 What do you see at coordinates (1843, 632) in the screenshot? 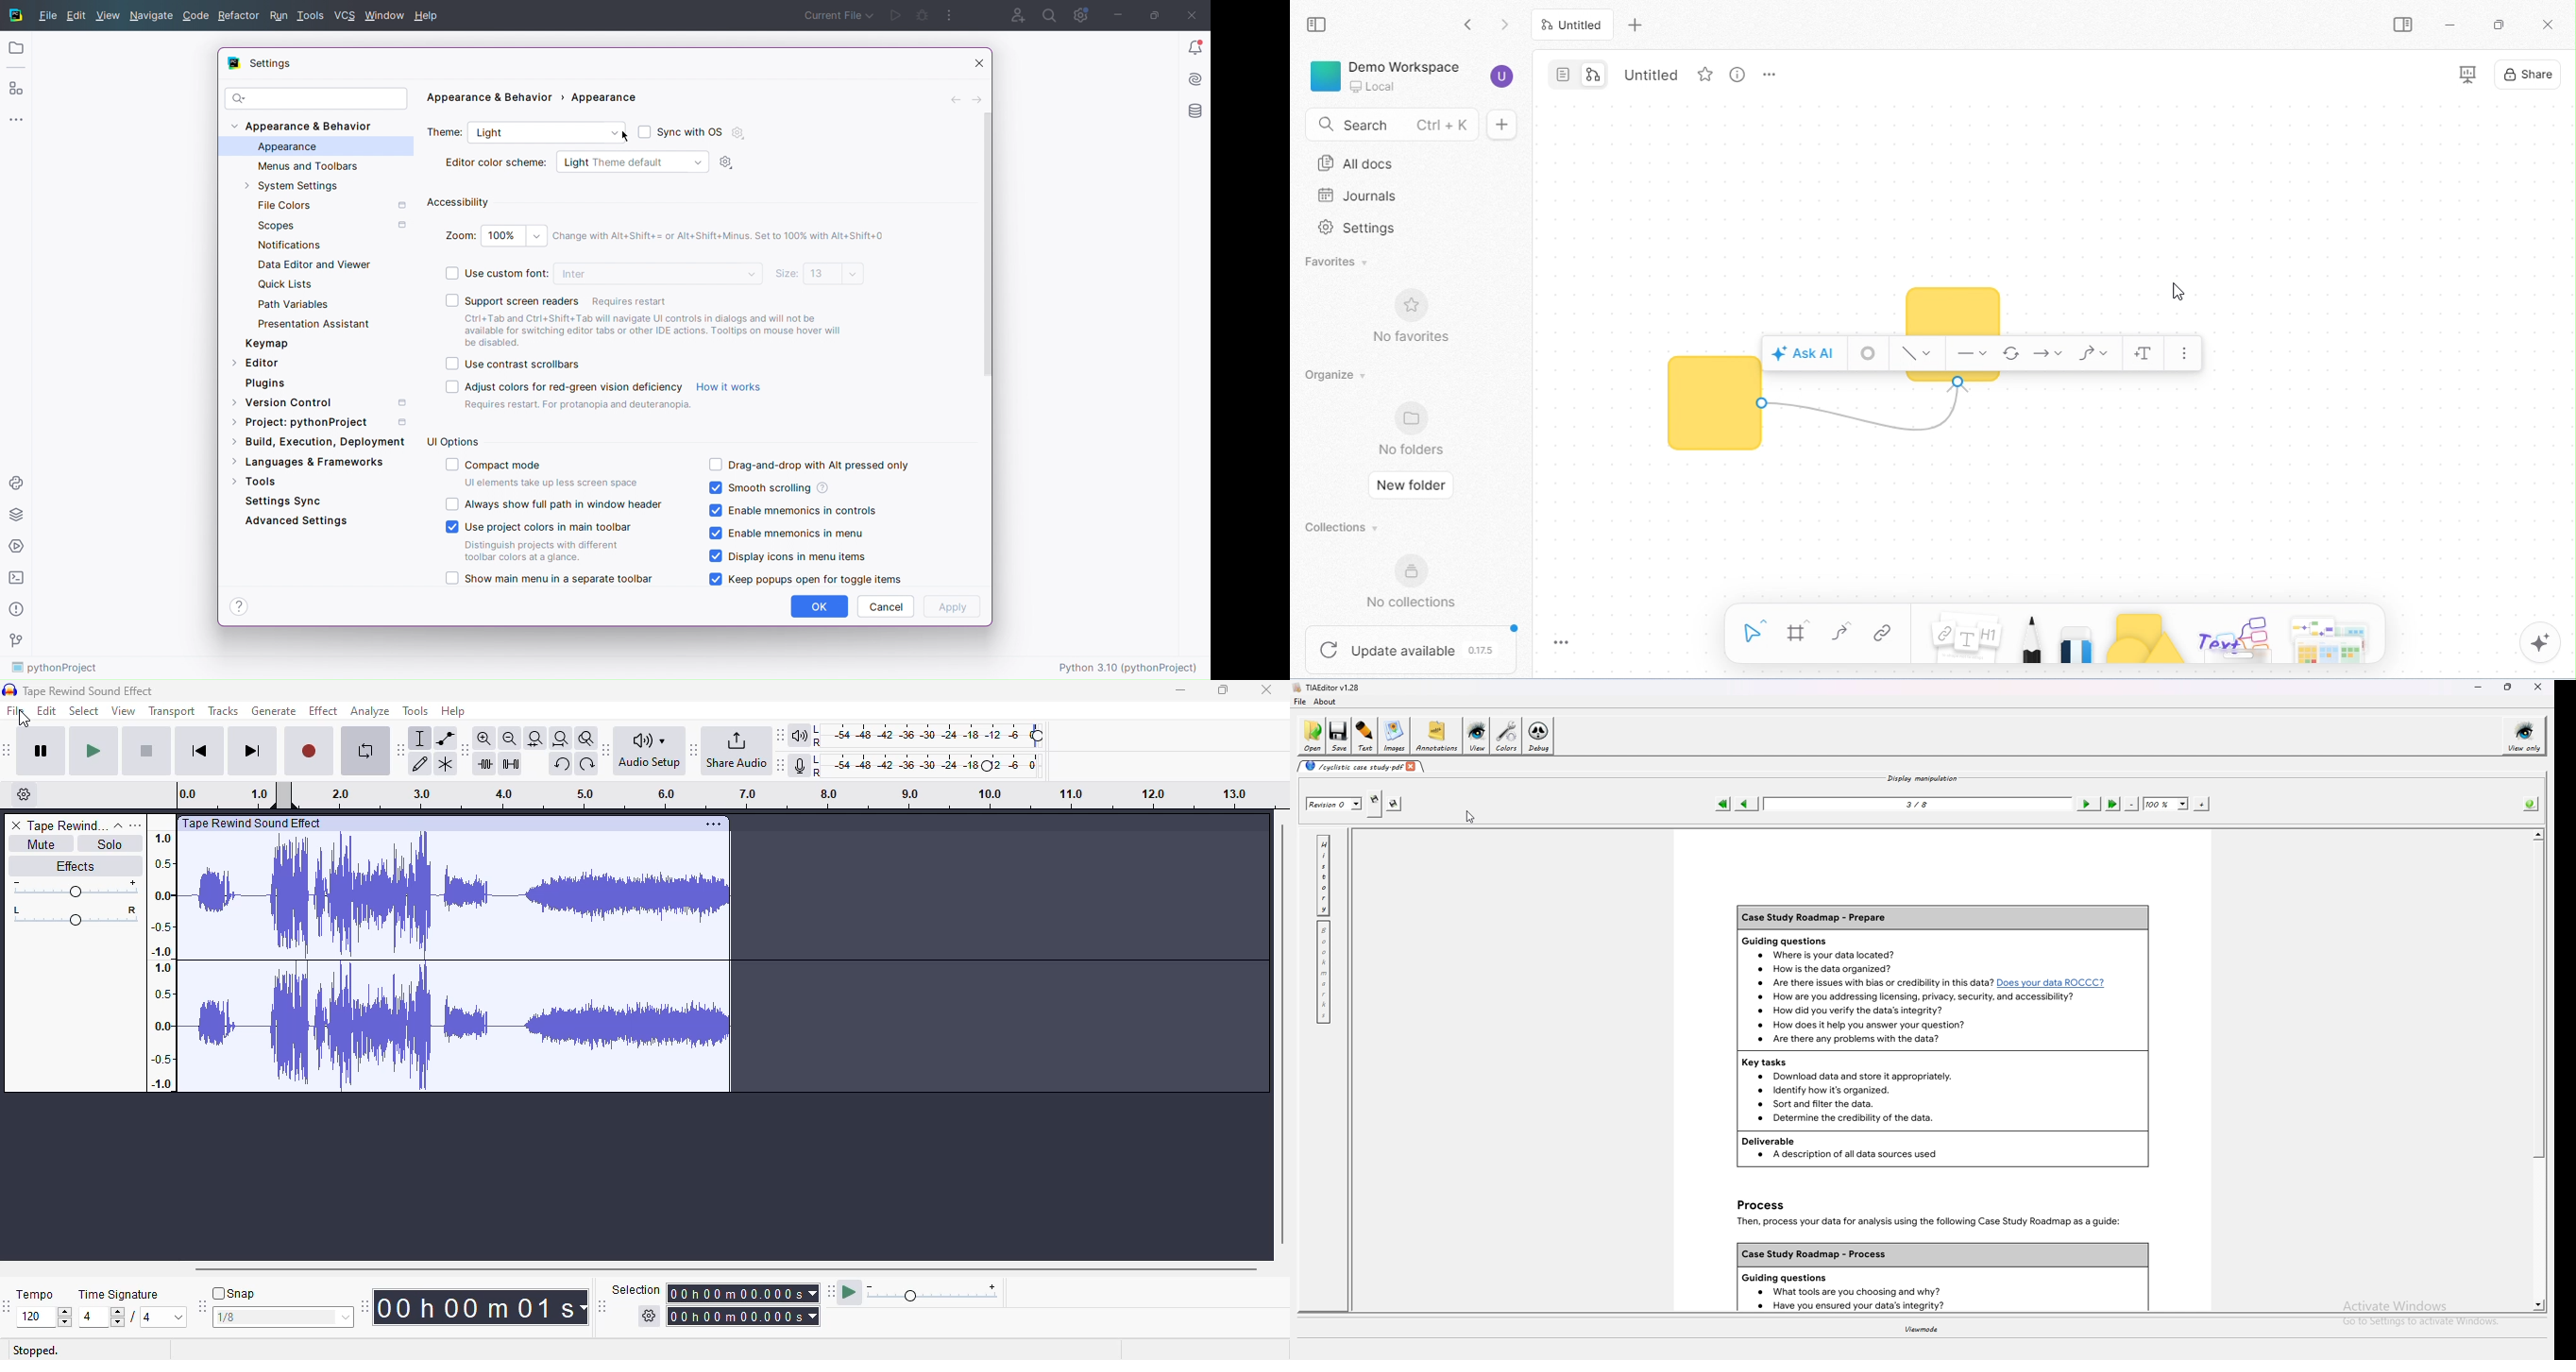
I see `curve` at bounding box center [1843, 632].